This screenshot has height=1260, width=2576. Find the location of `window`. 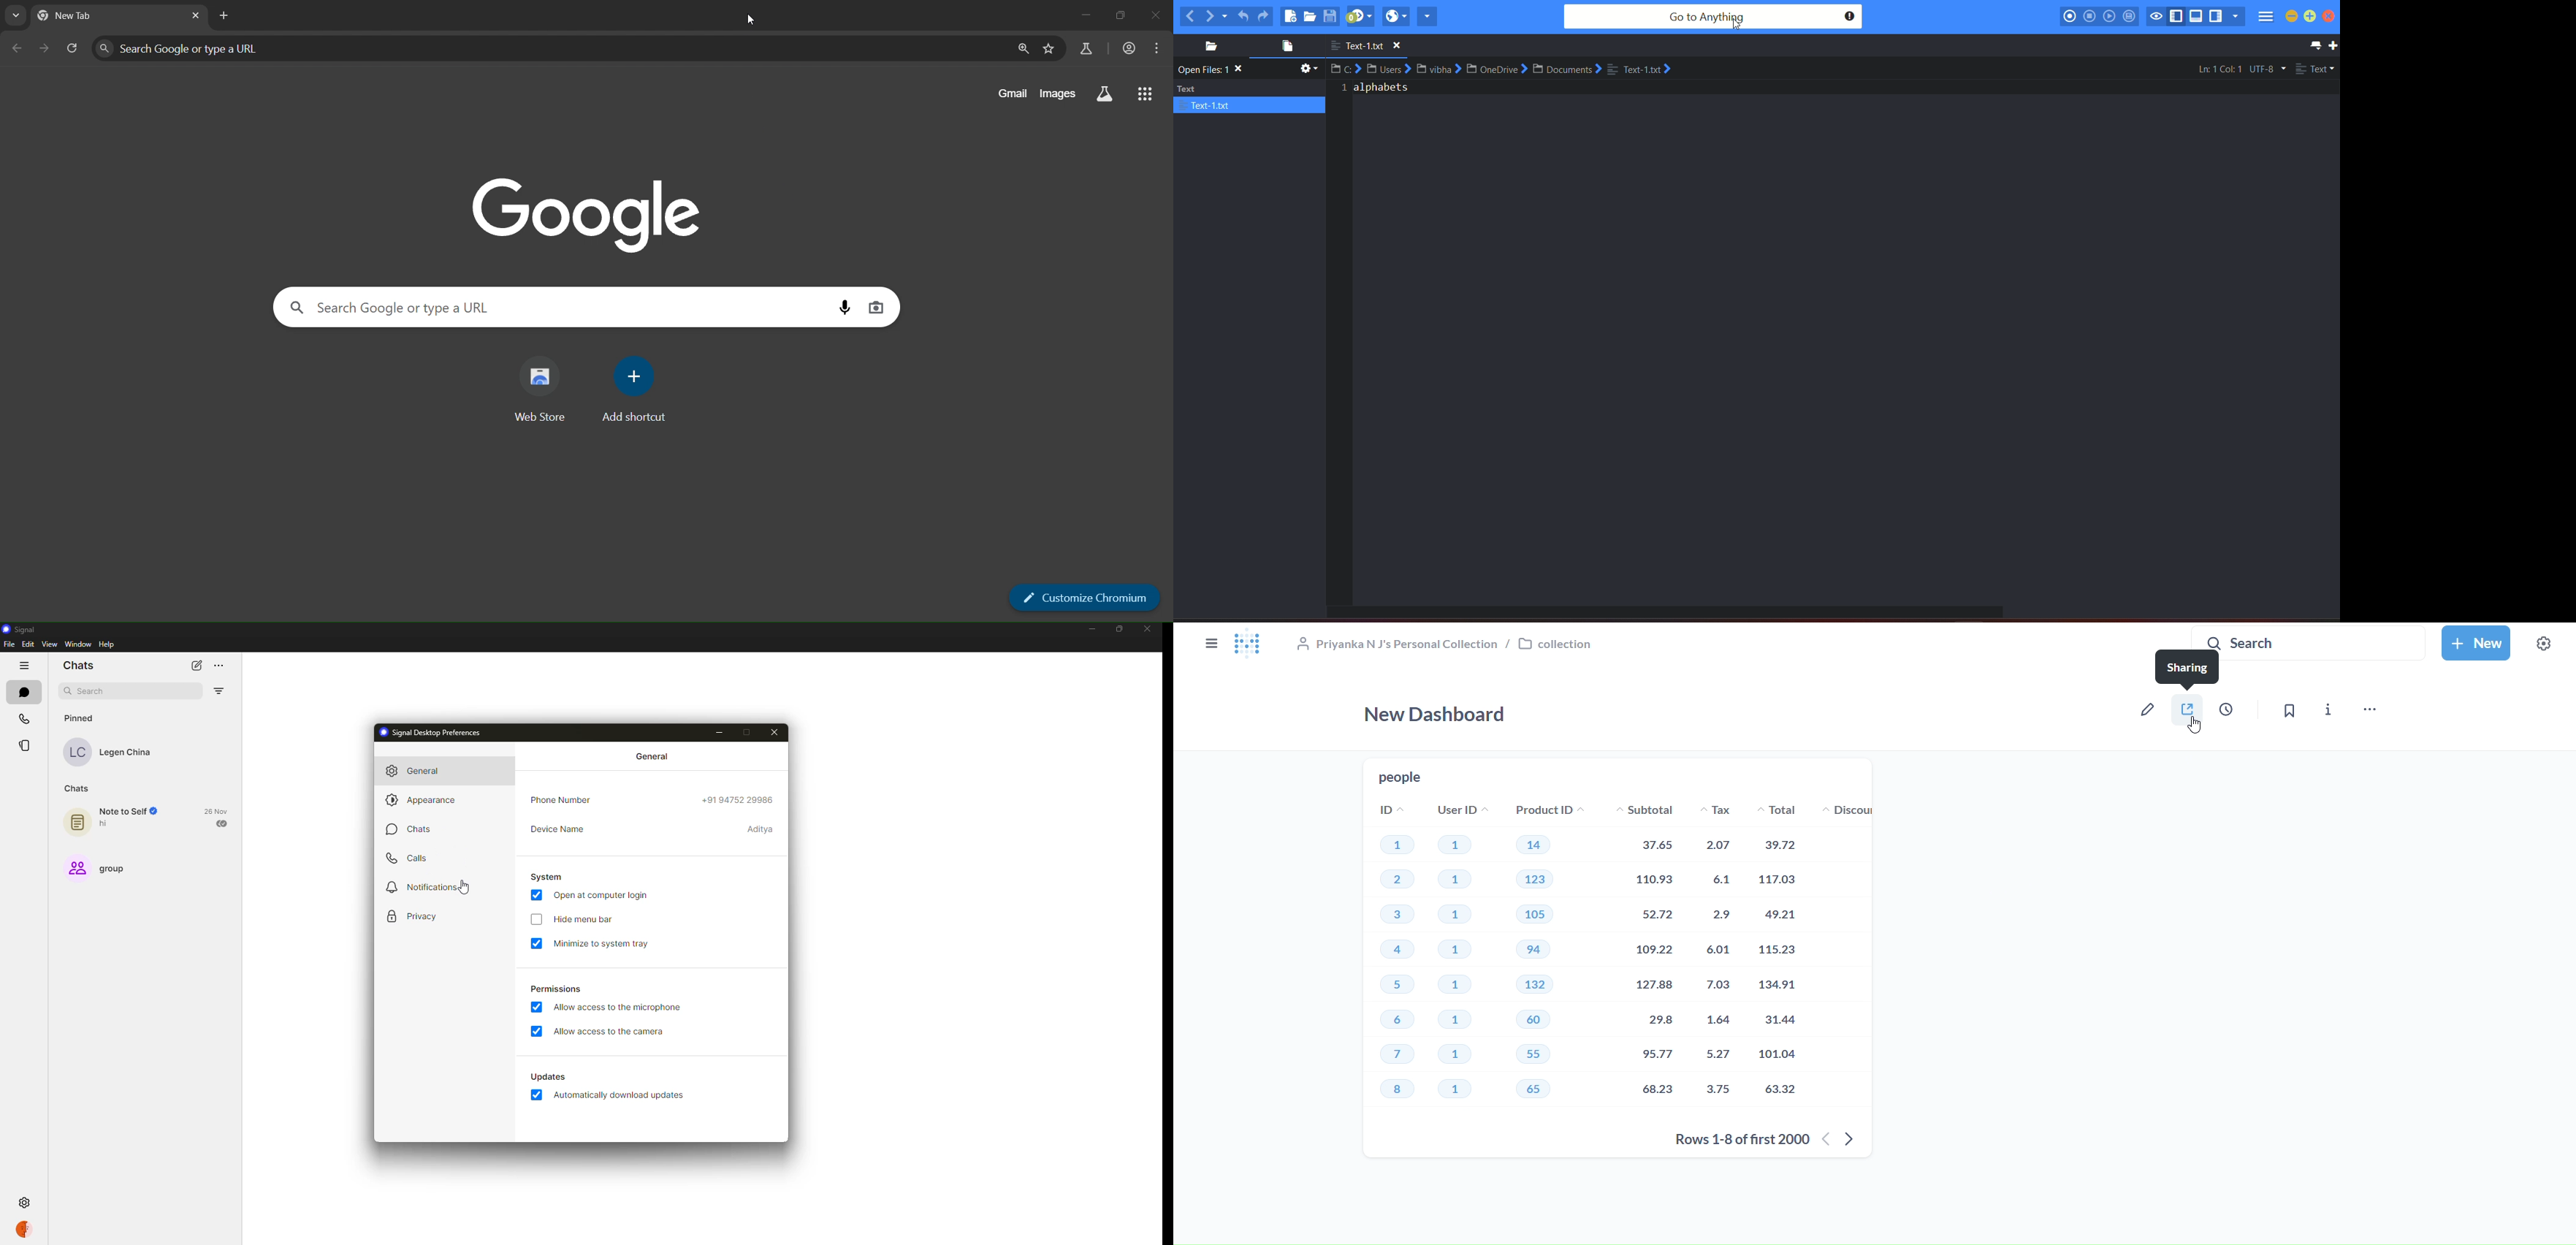

window is located at coordinates (78, 645).